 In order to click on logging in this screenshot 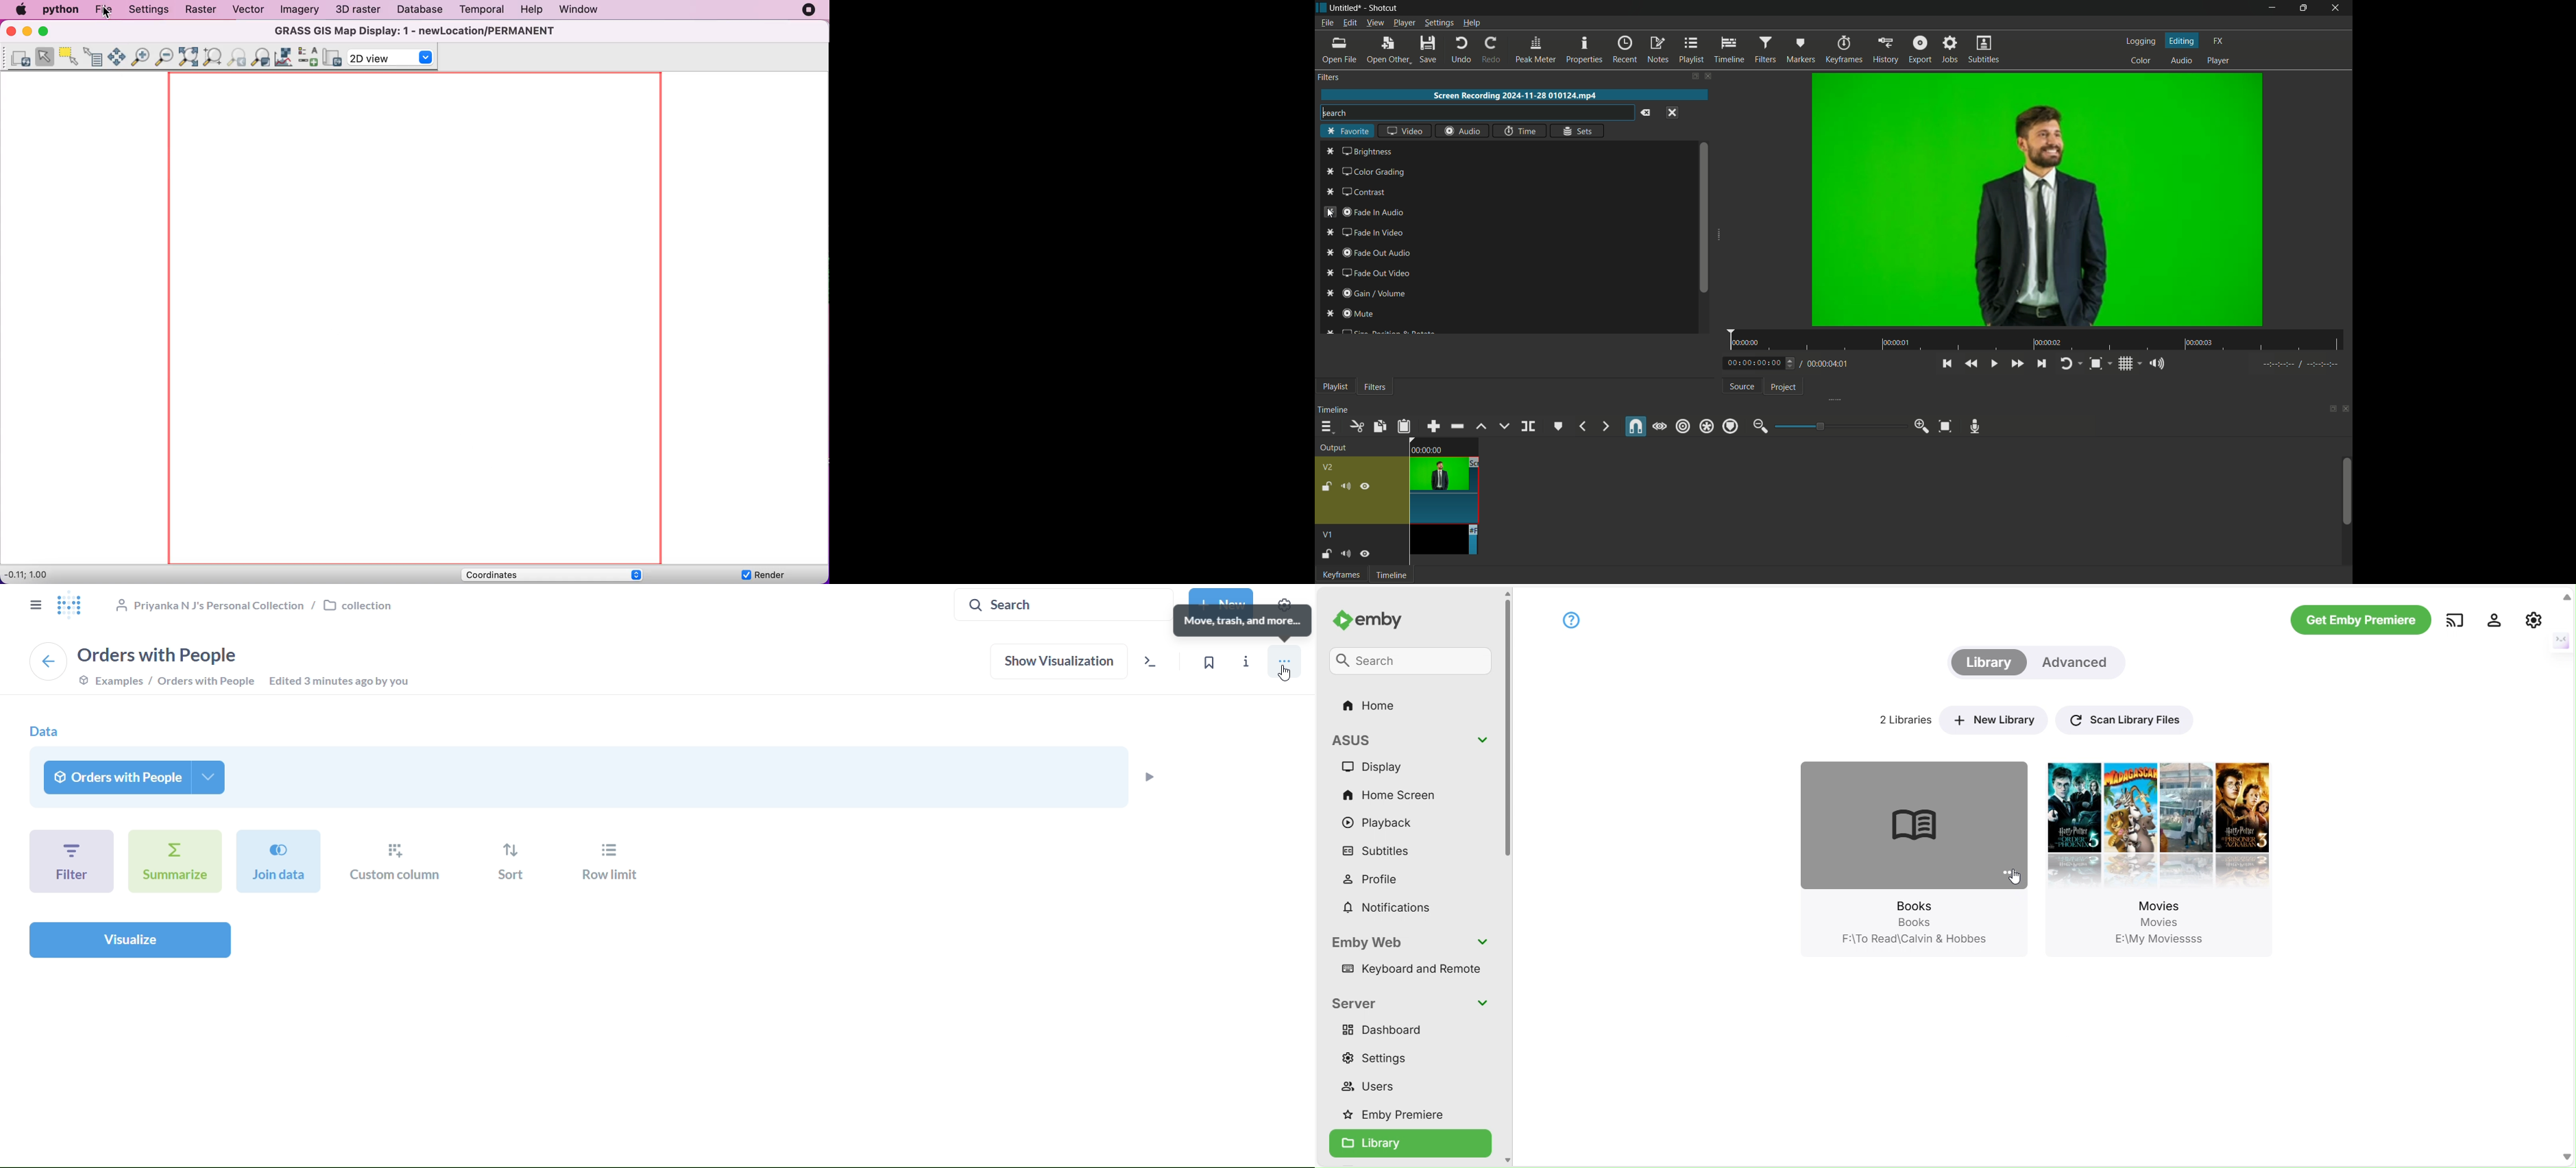, I will do `click(2140, 41)`.